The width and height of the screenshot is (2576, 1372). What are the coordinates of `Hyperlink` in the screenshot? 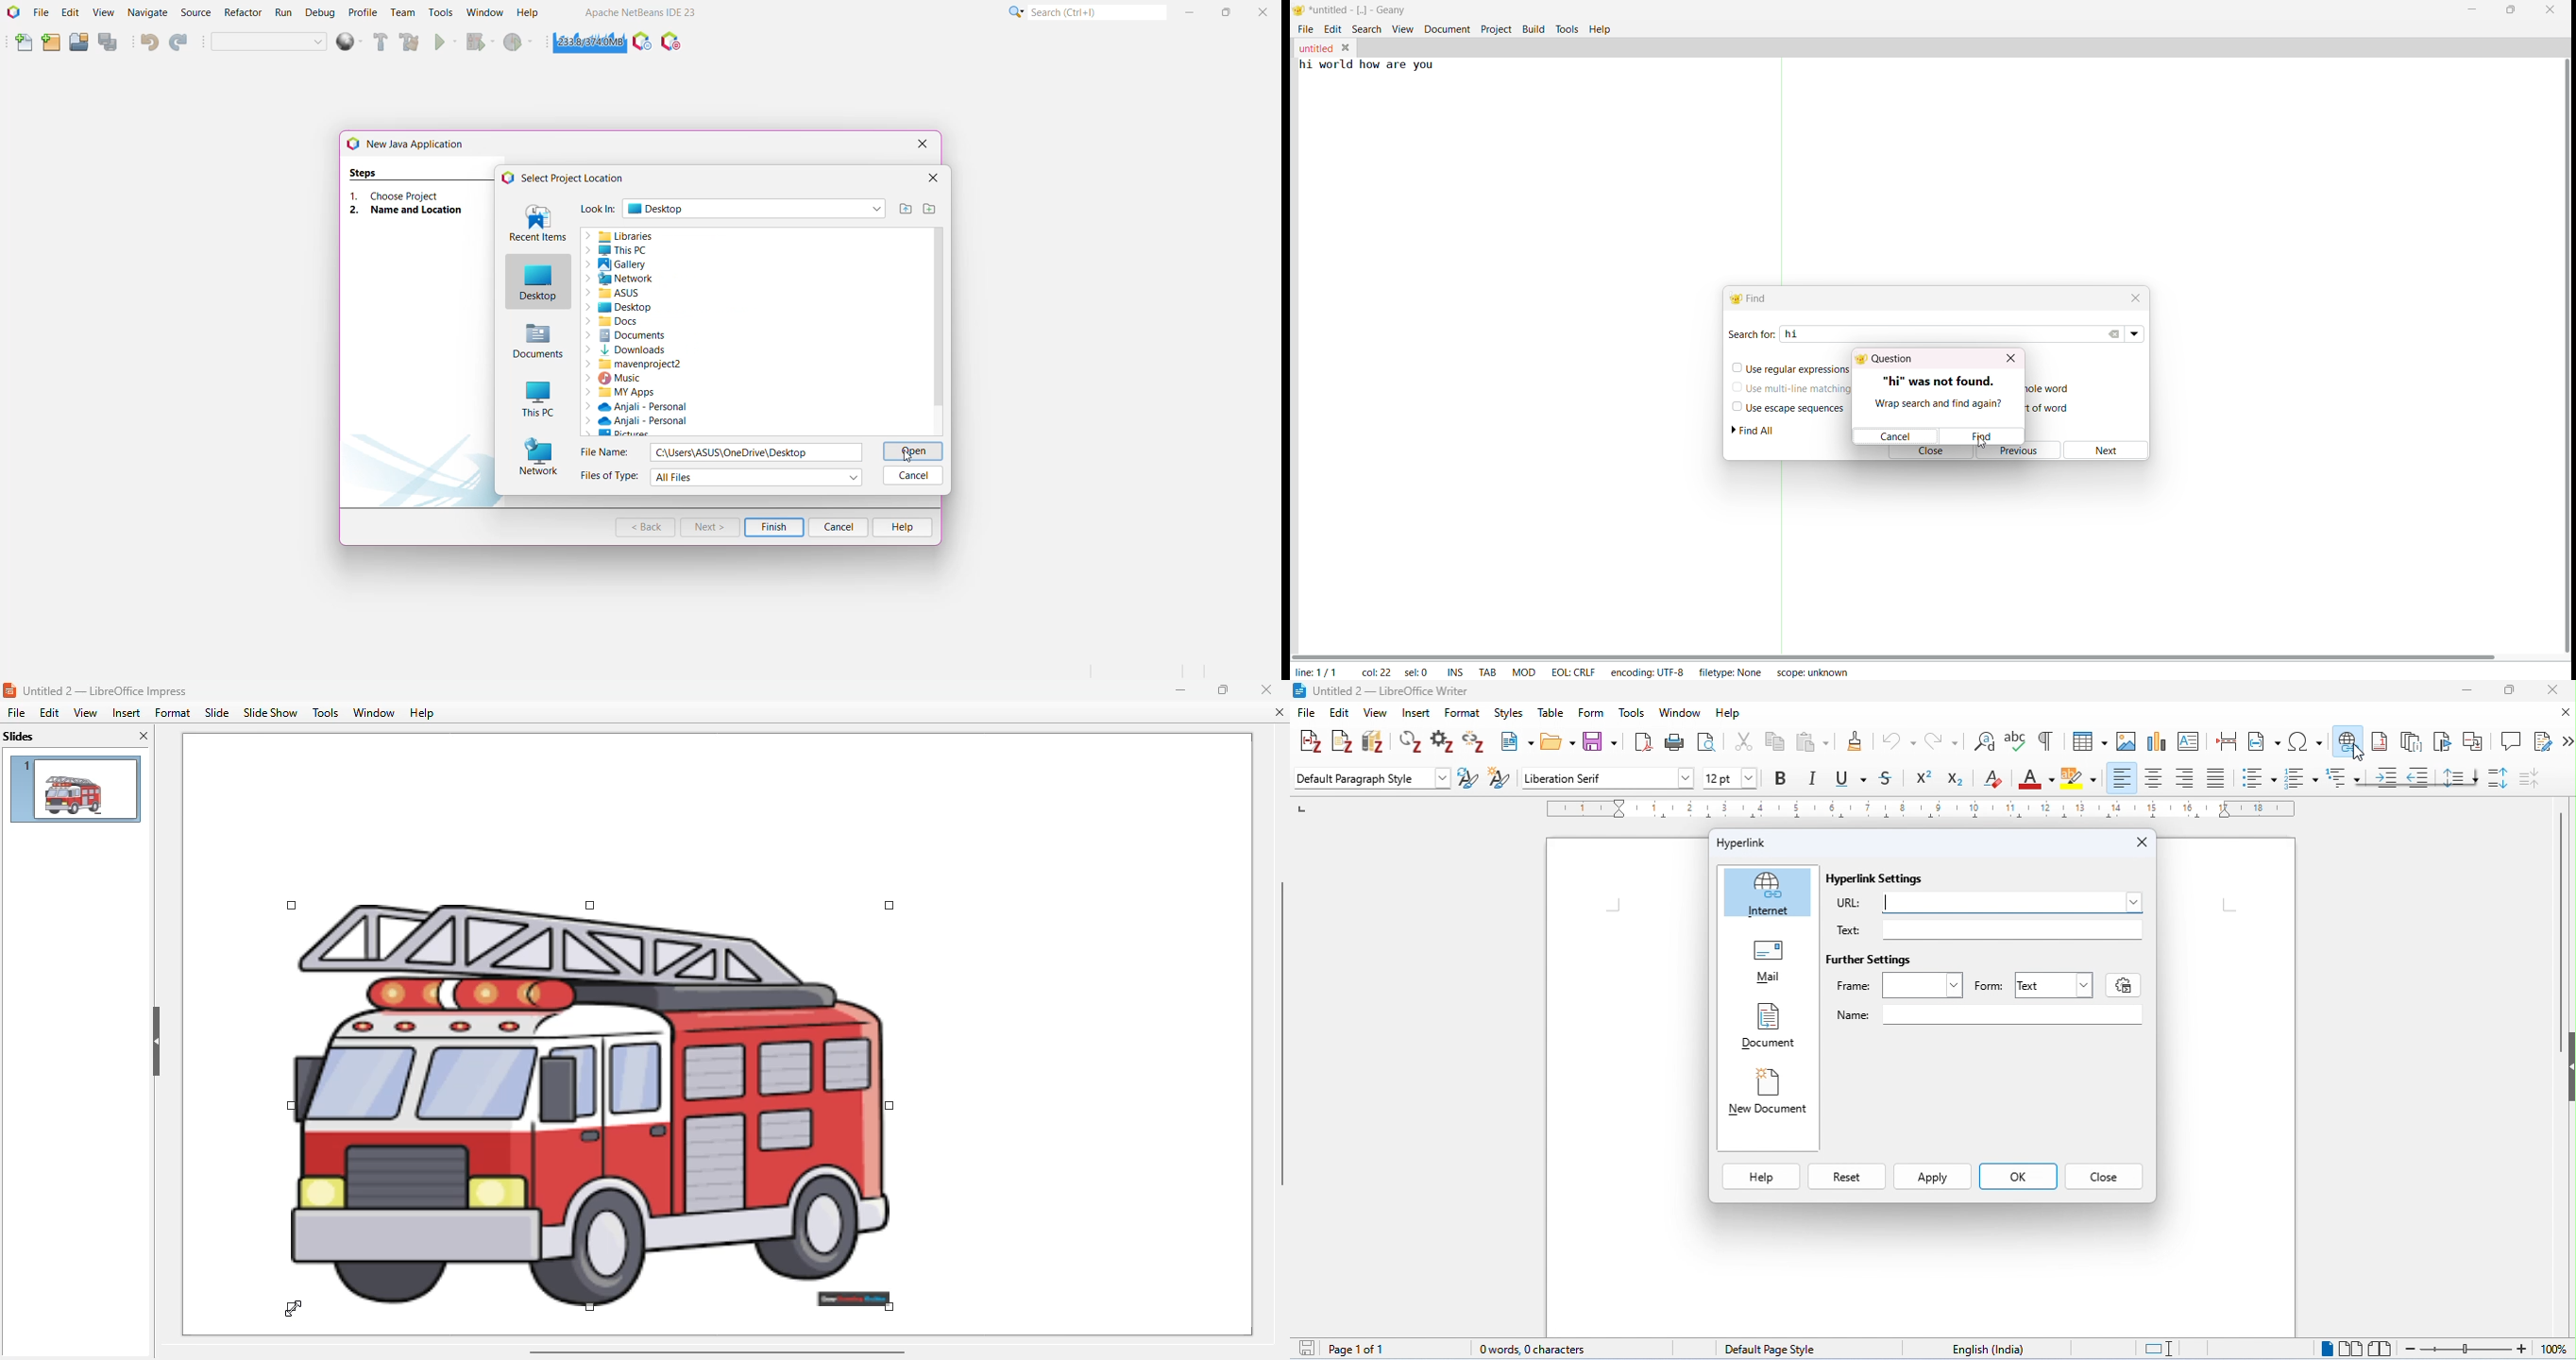 It's located at (1745, 841).